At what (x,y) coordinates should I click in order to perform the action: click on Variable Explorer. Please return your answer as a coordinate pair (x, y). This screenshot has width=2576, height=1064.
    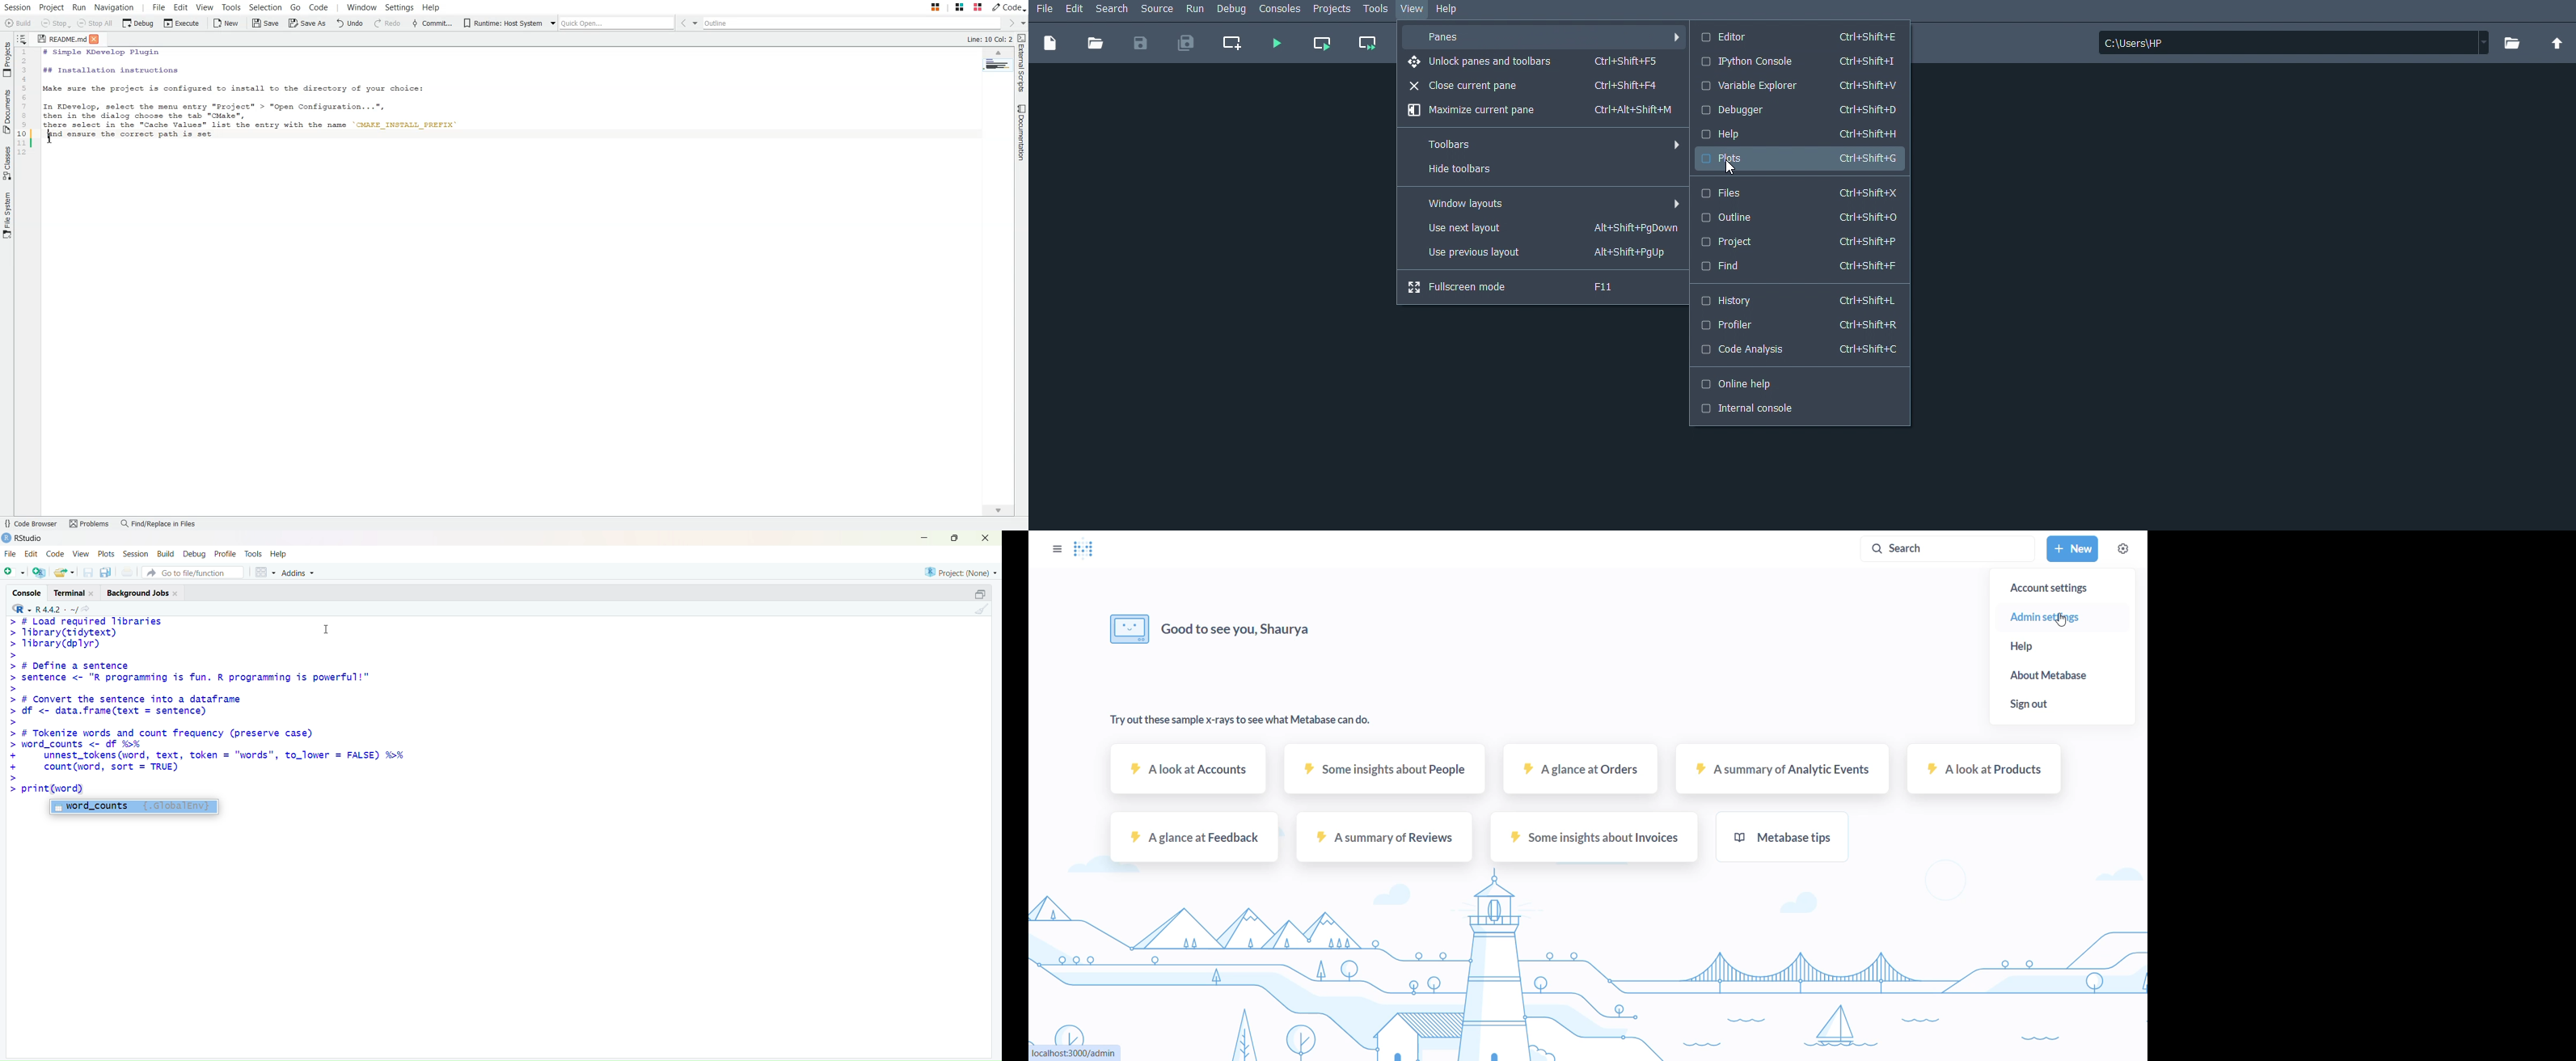
    Looking at the image, I should click on (1800, 85).